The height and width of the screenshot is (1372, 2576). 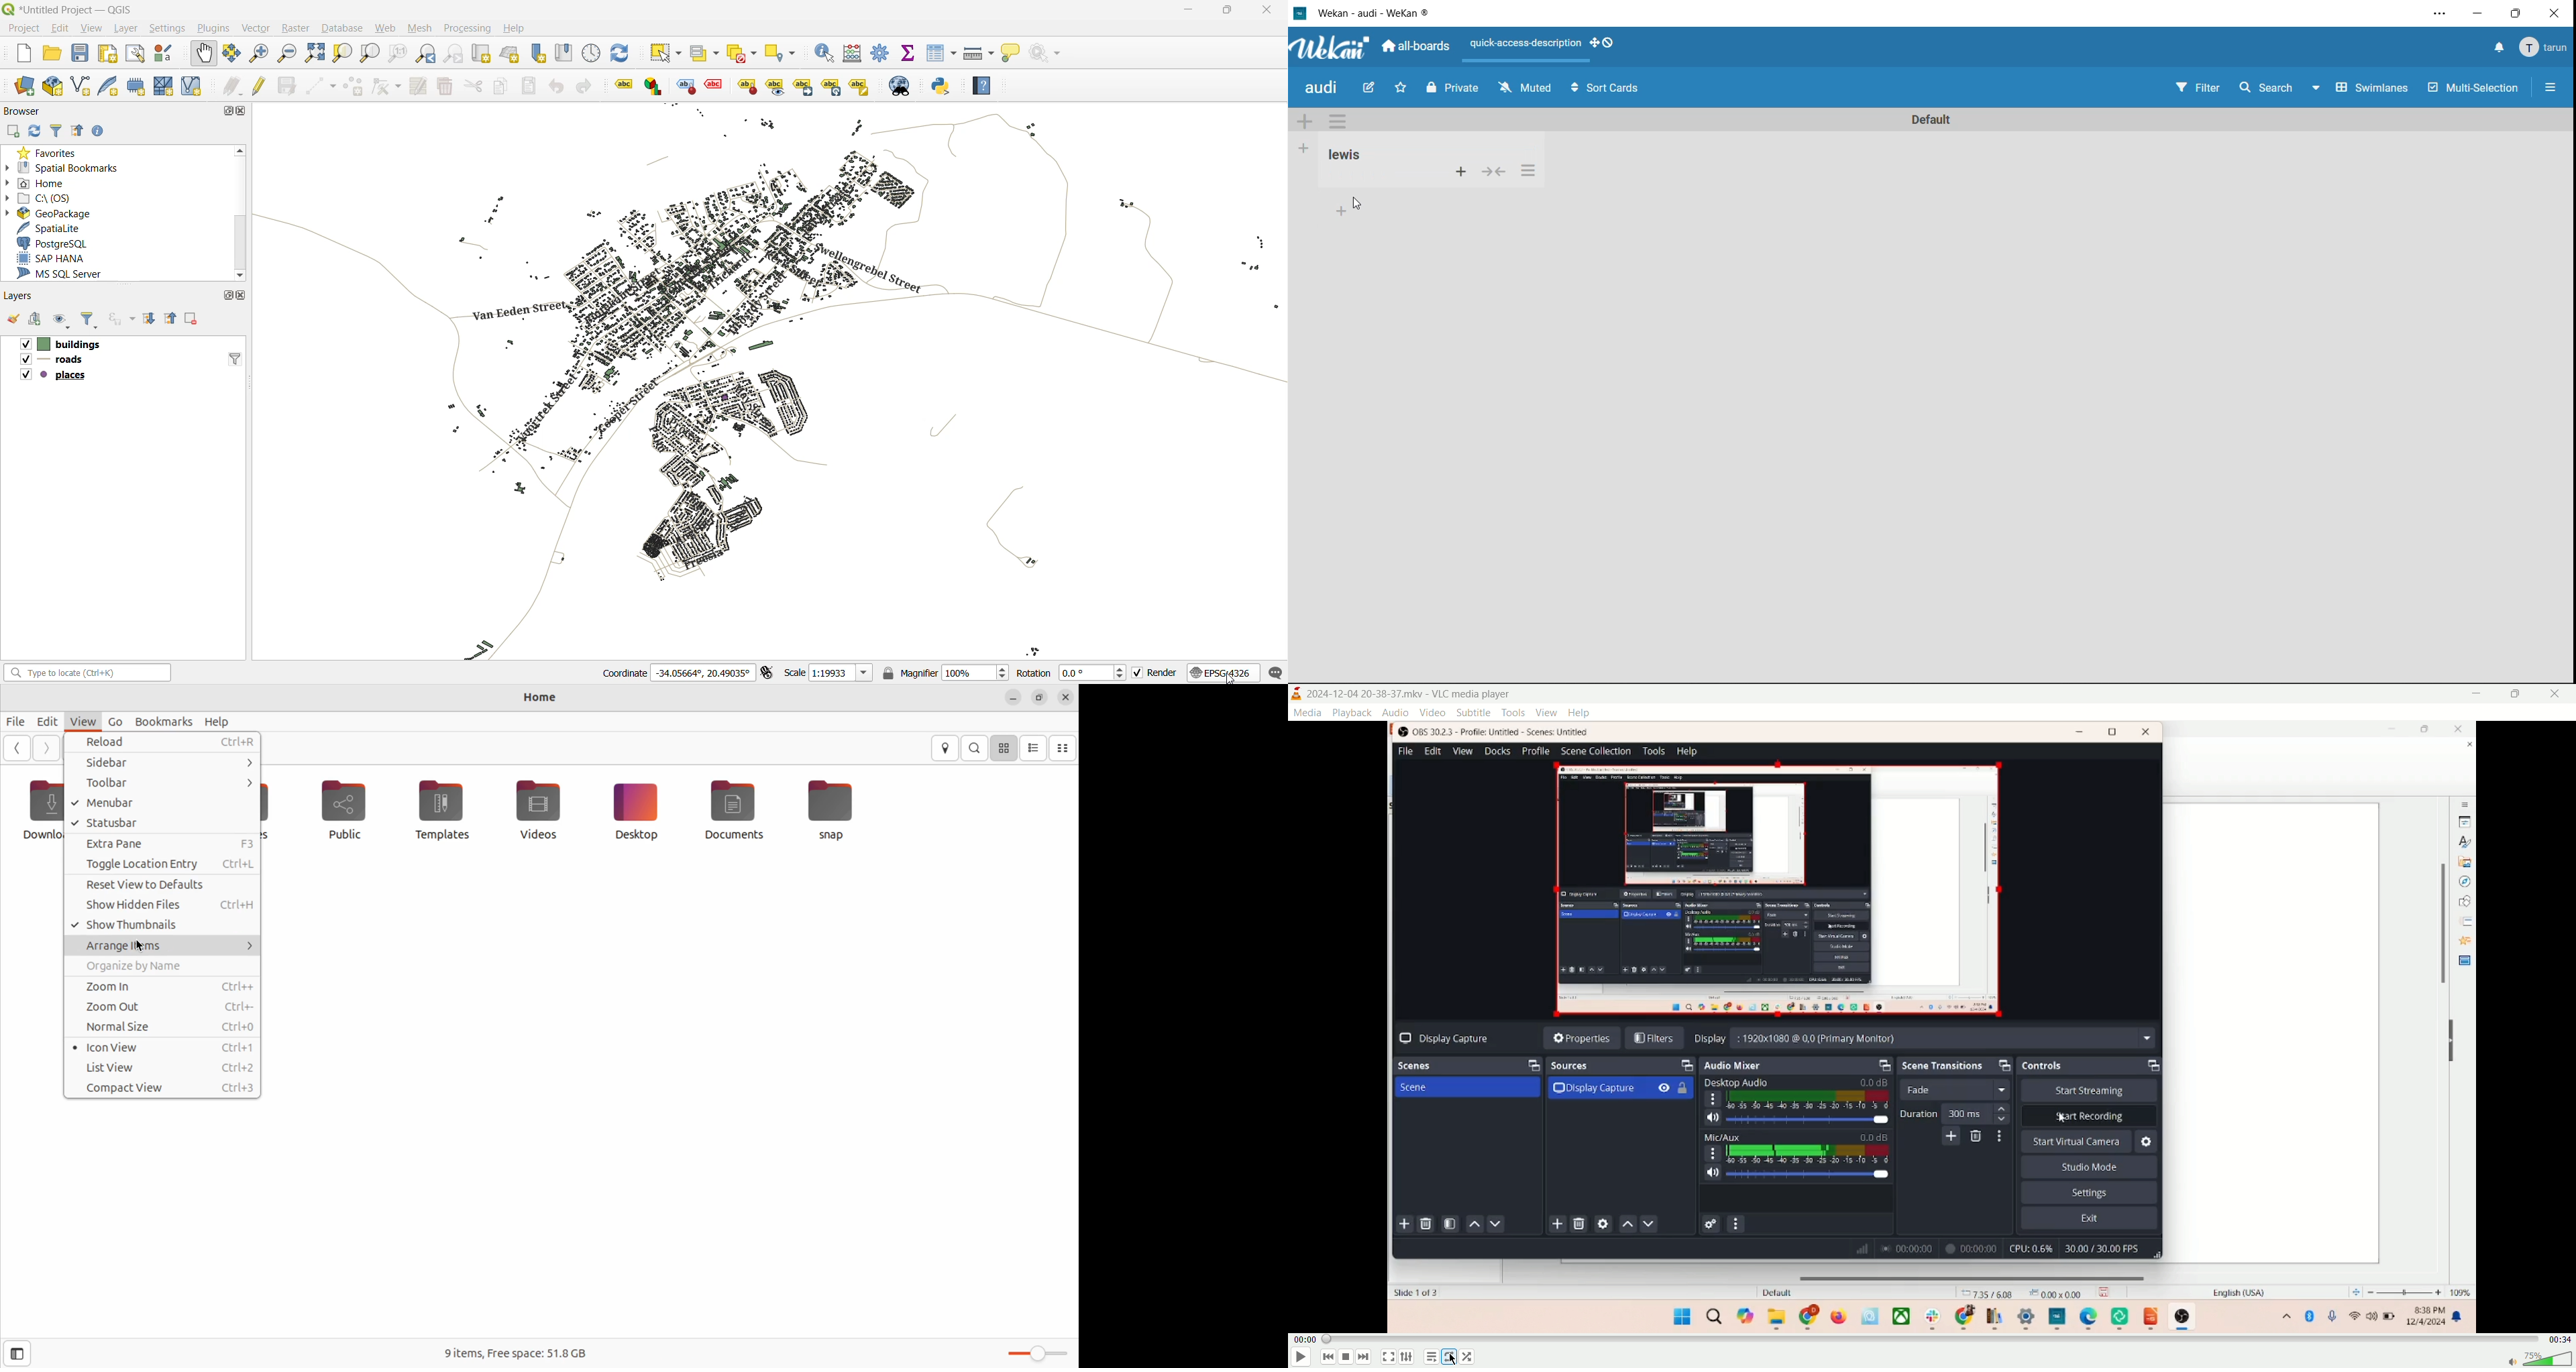 What do you see at coordinates (1344, 155) in the screenshot?
I see `` at bounding box center [1344, 155].